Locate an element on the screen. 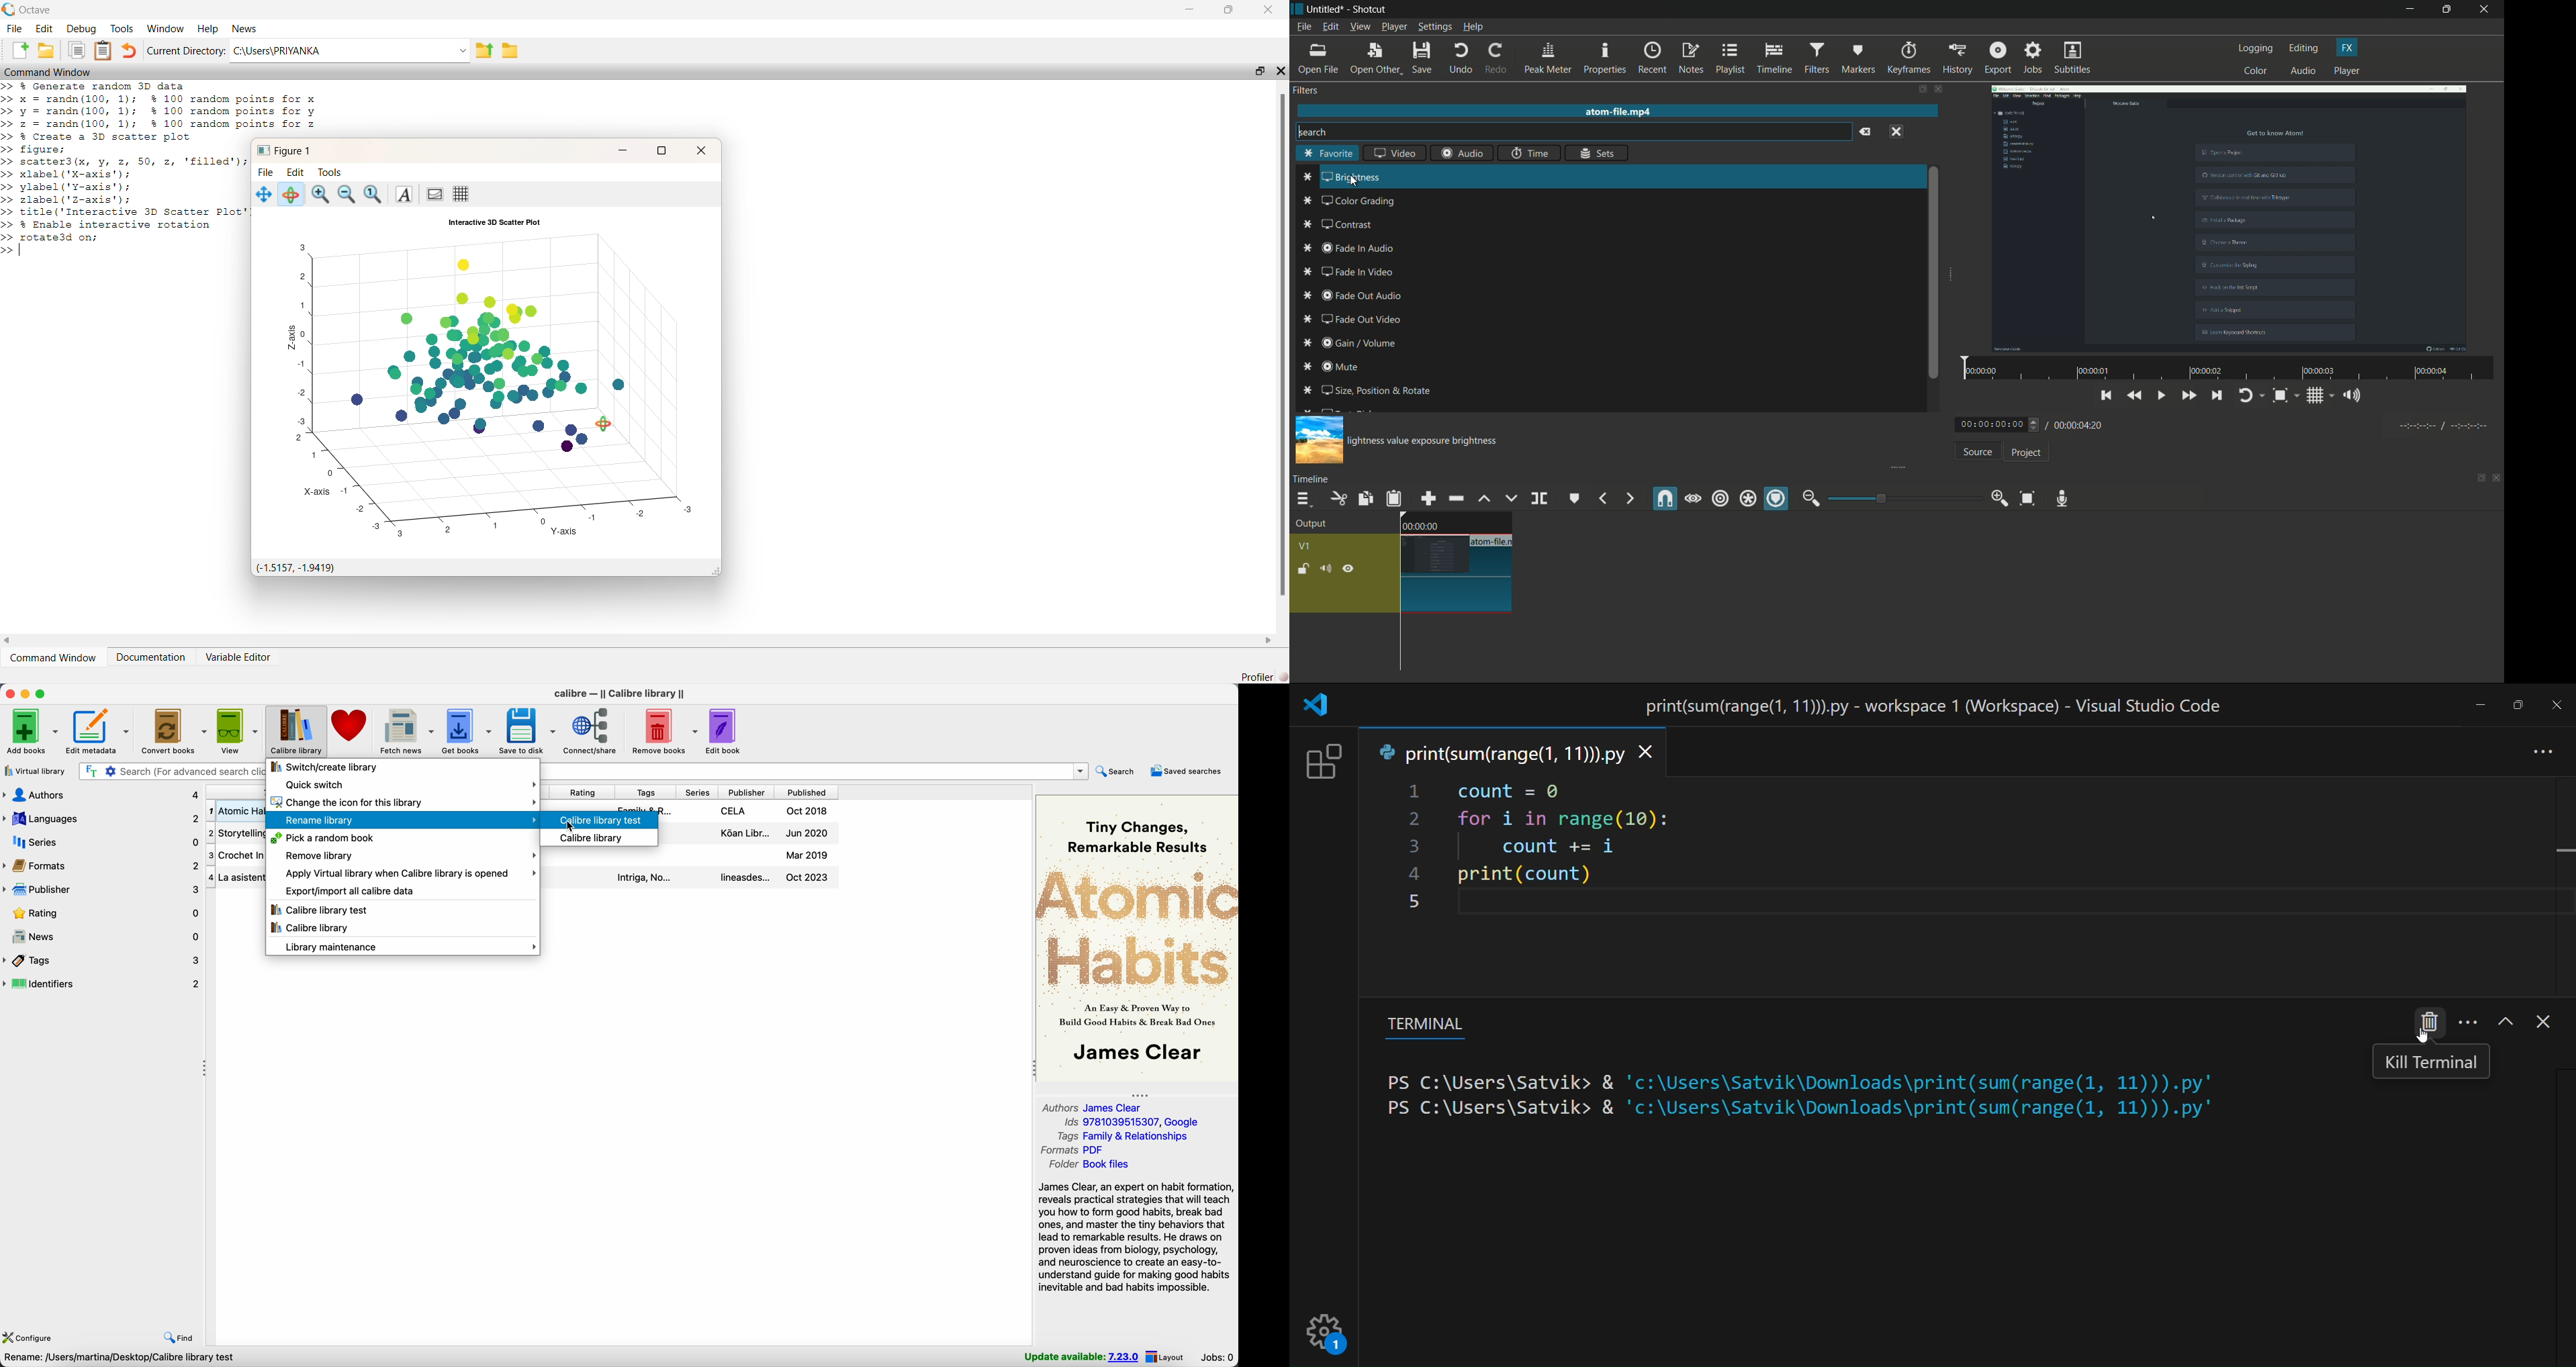 Image resolution: width=2576 pixels, height=1372 pixels. Current Directory: is located at coordinates (186, 51).